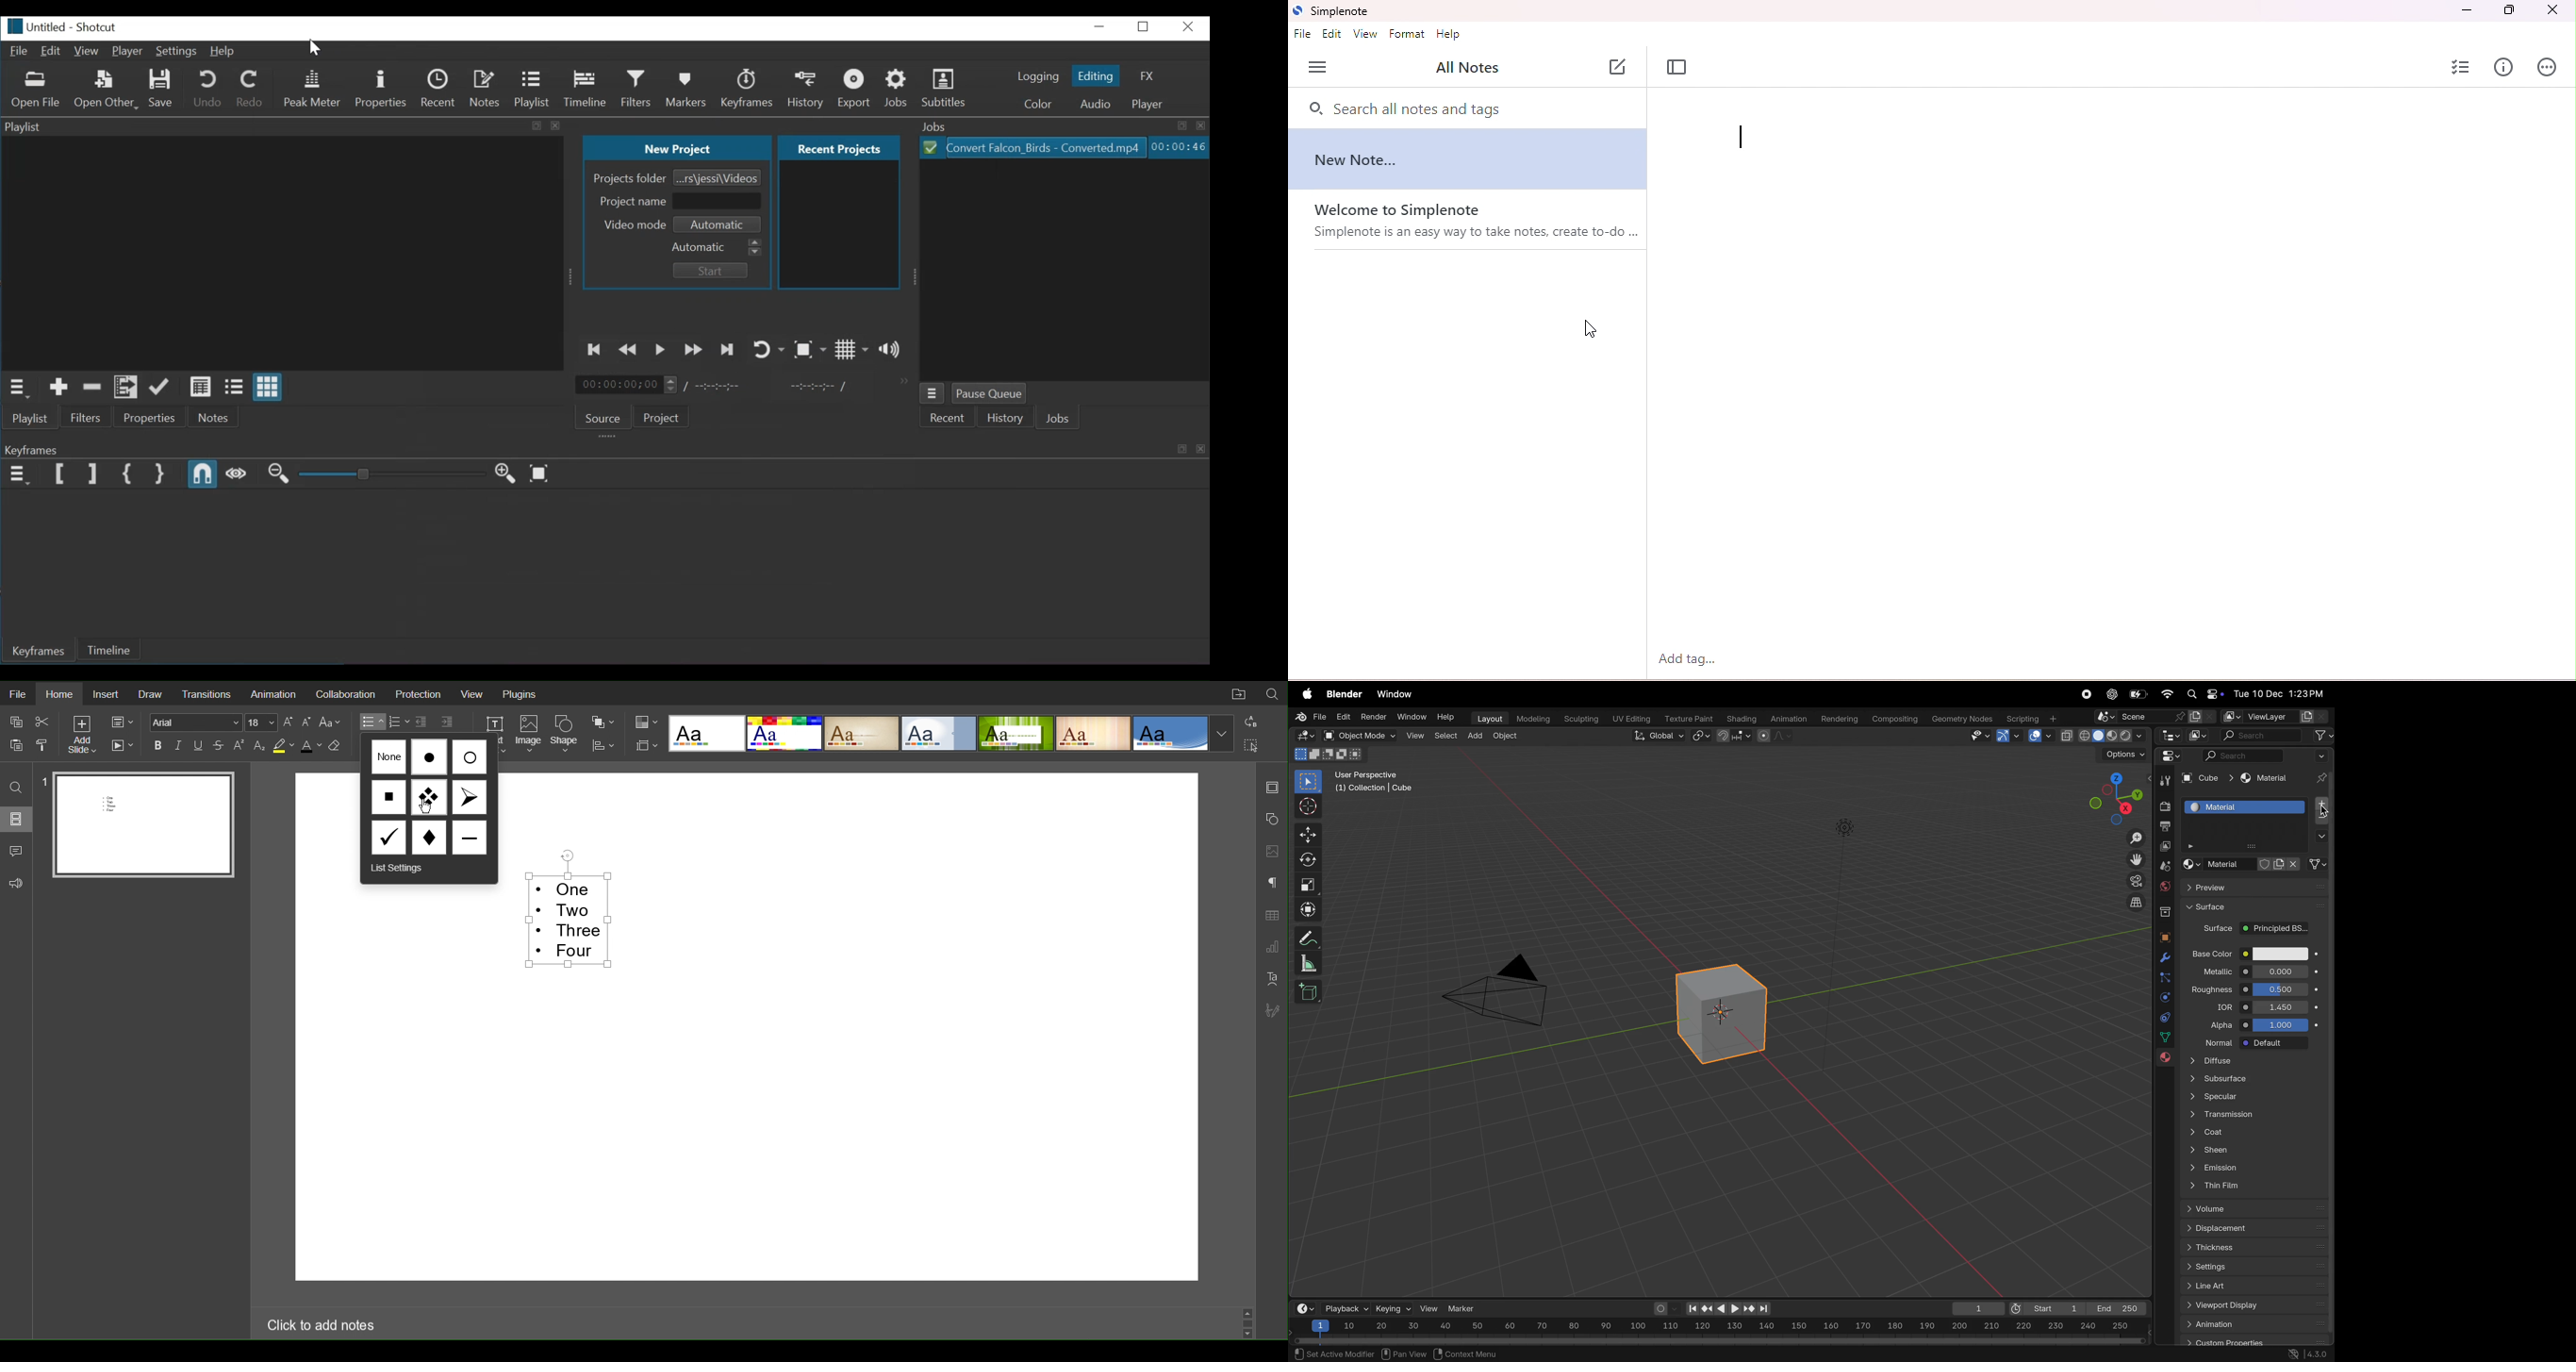 This screenshot has height=1372, width=2576. I want to click on Text Color, so click(312, 745).